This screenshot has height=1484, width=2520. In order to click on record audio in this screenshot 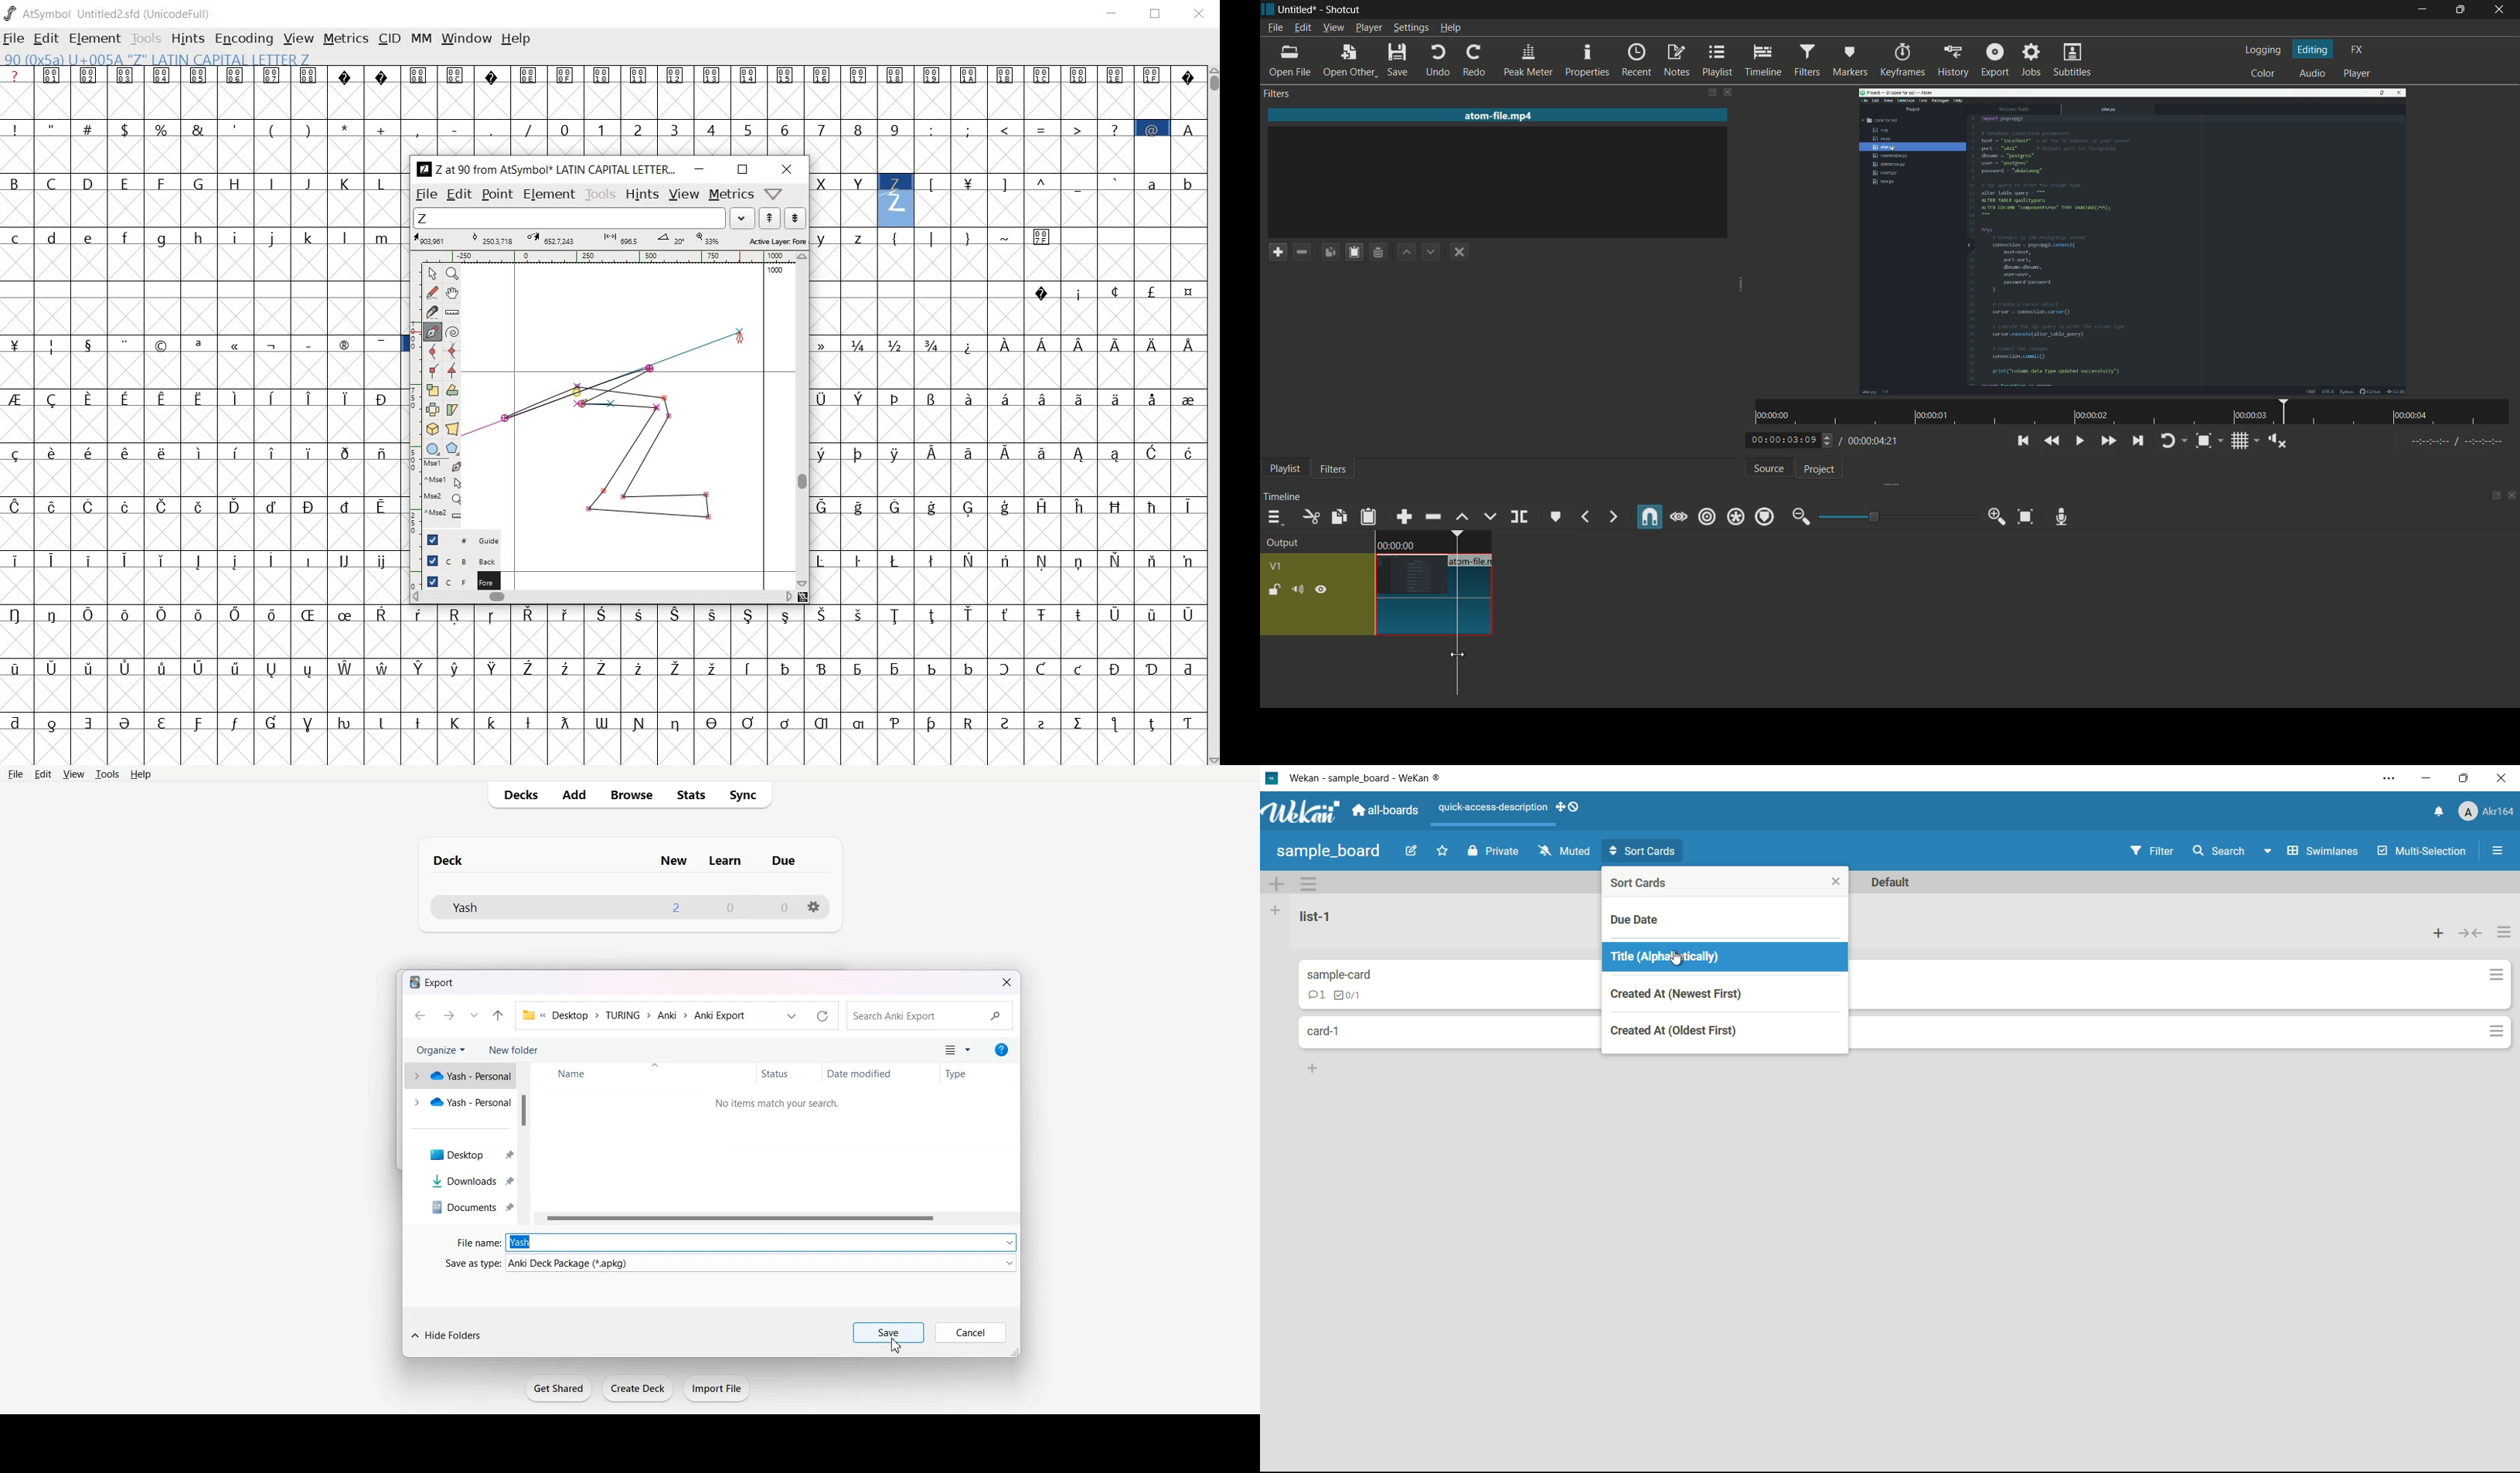, I will do `click(2061, 517)`.